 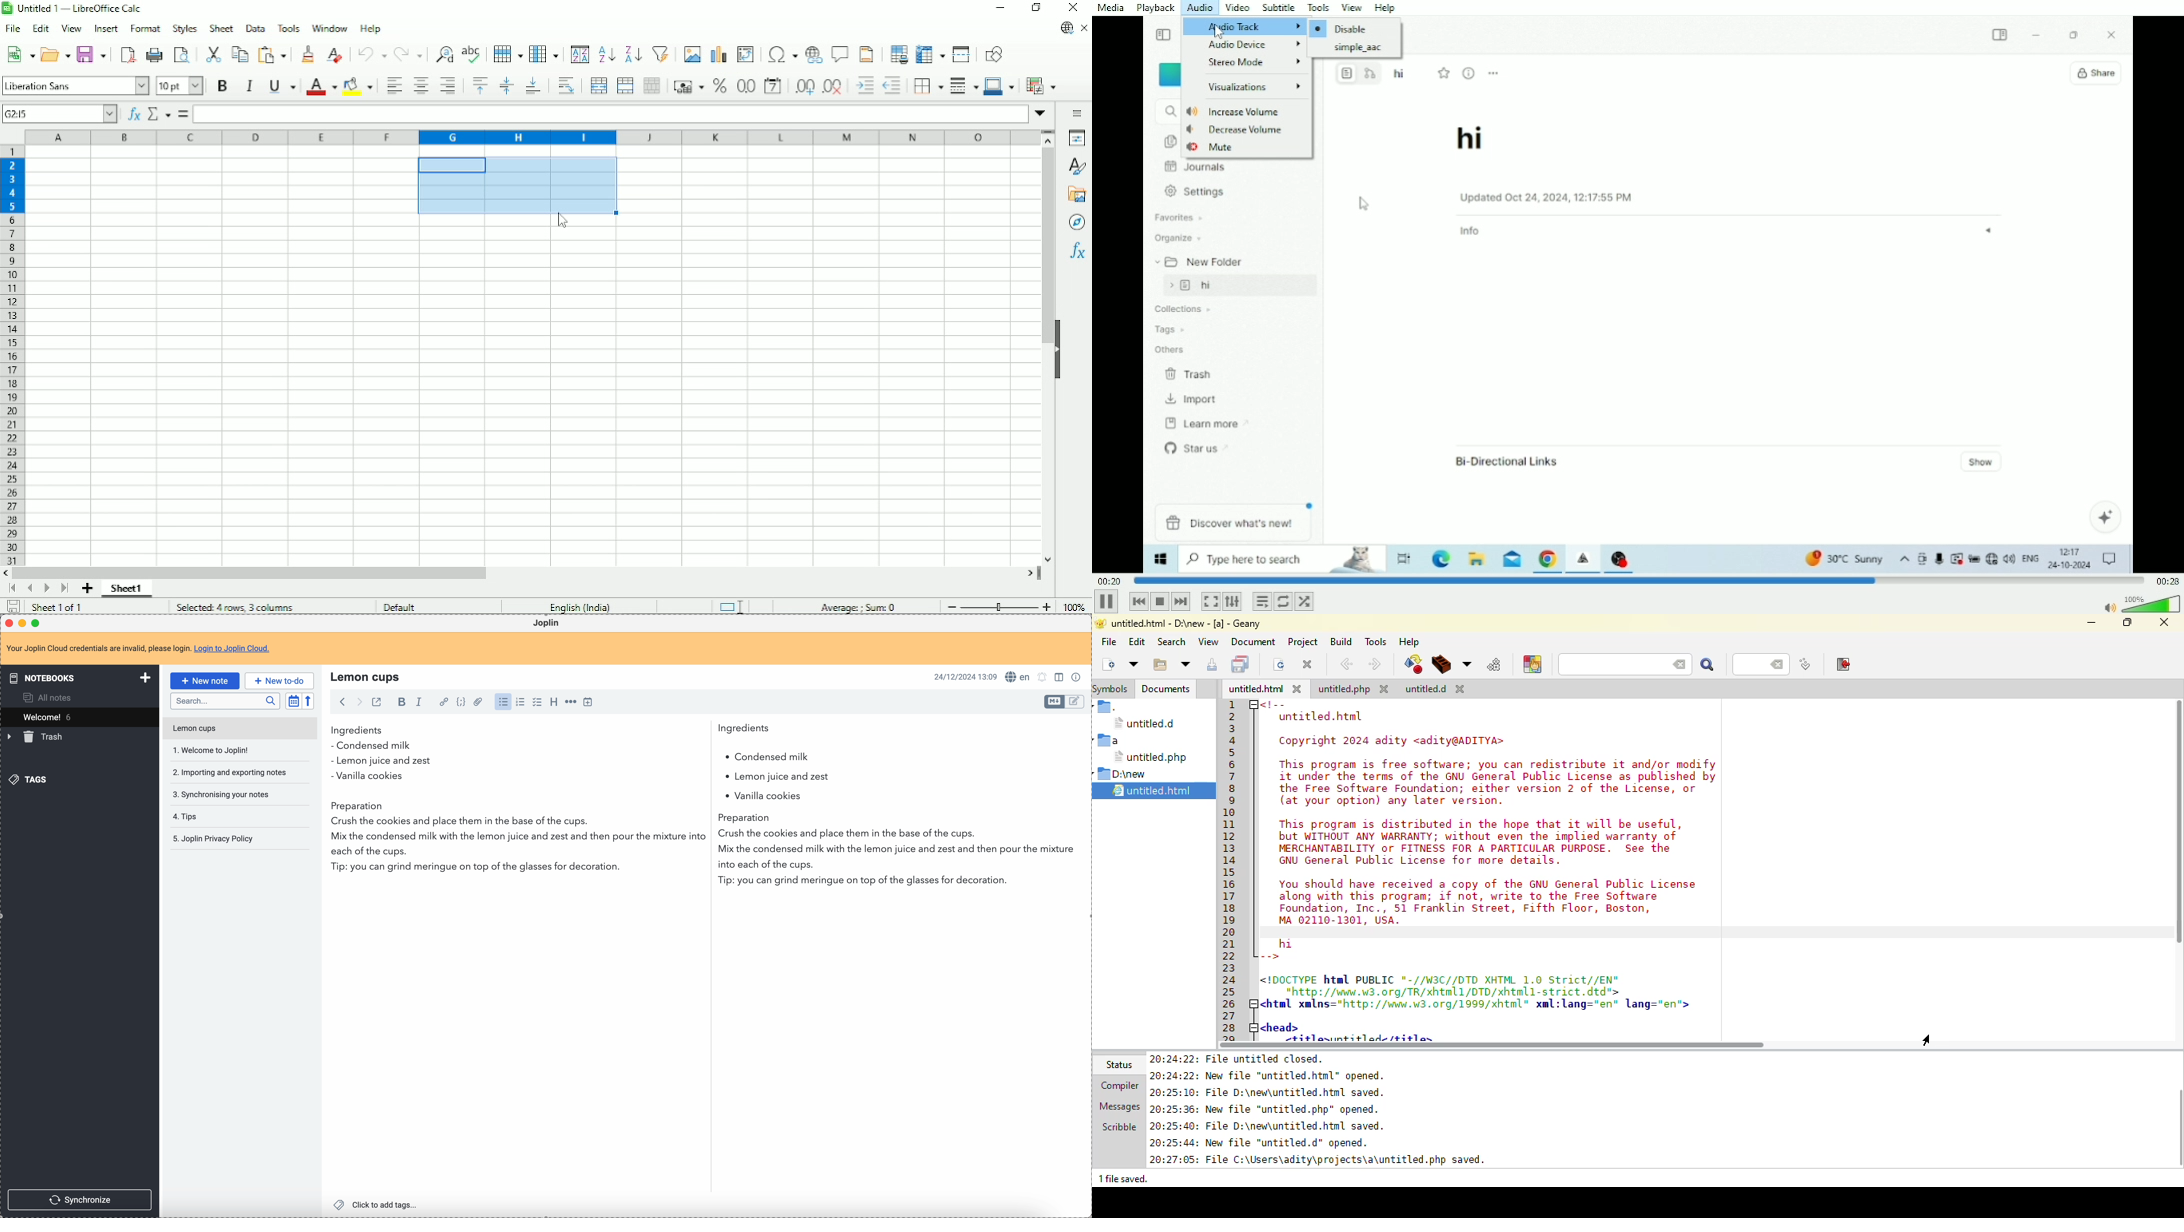 What do you see at coordinates (249, 86) in the screenshot?
I see `Italic` at bounding box center [249, 86].